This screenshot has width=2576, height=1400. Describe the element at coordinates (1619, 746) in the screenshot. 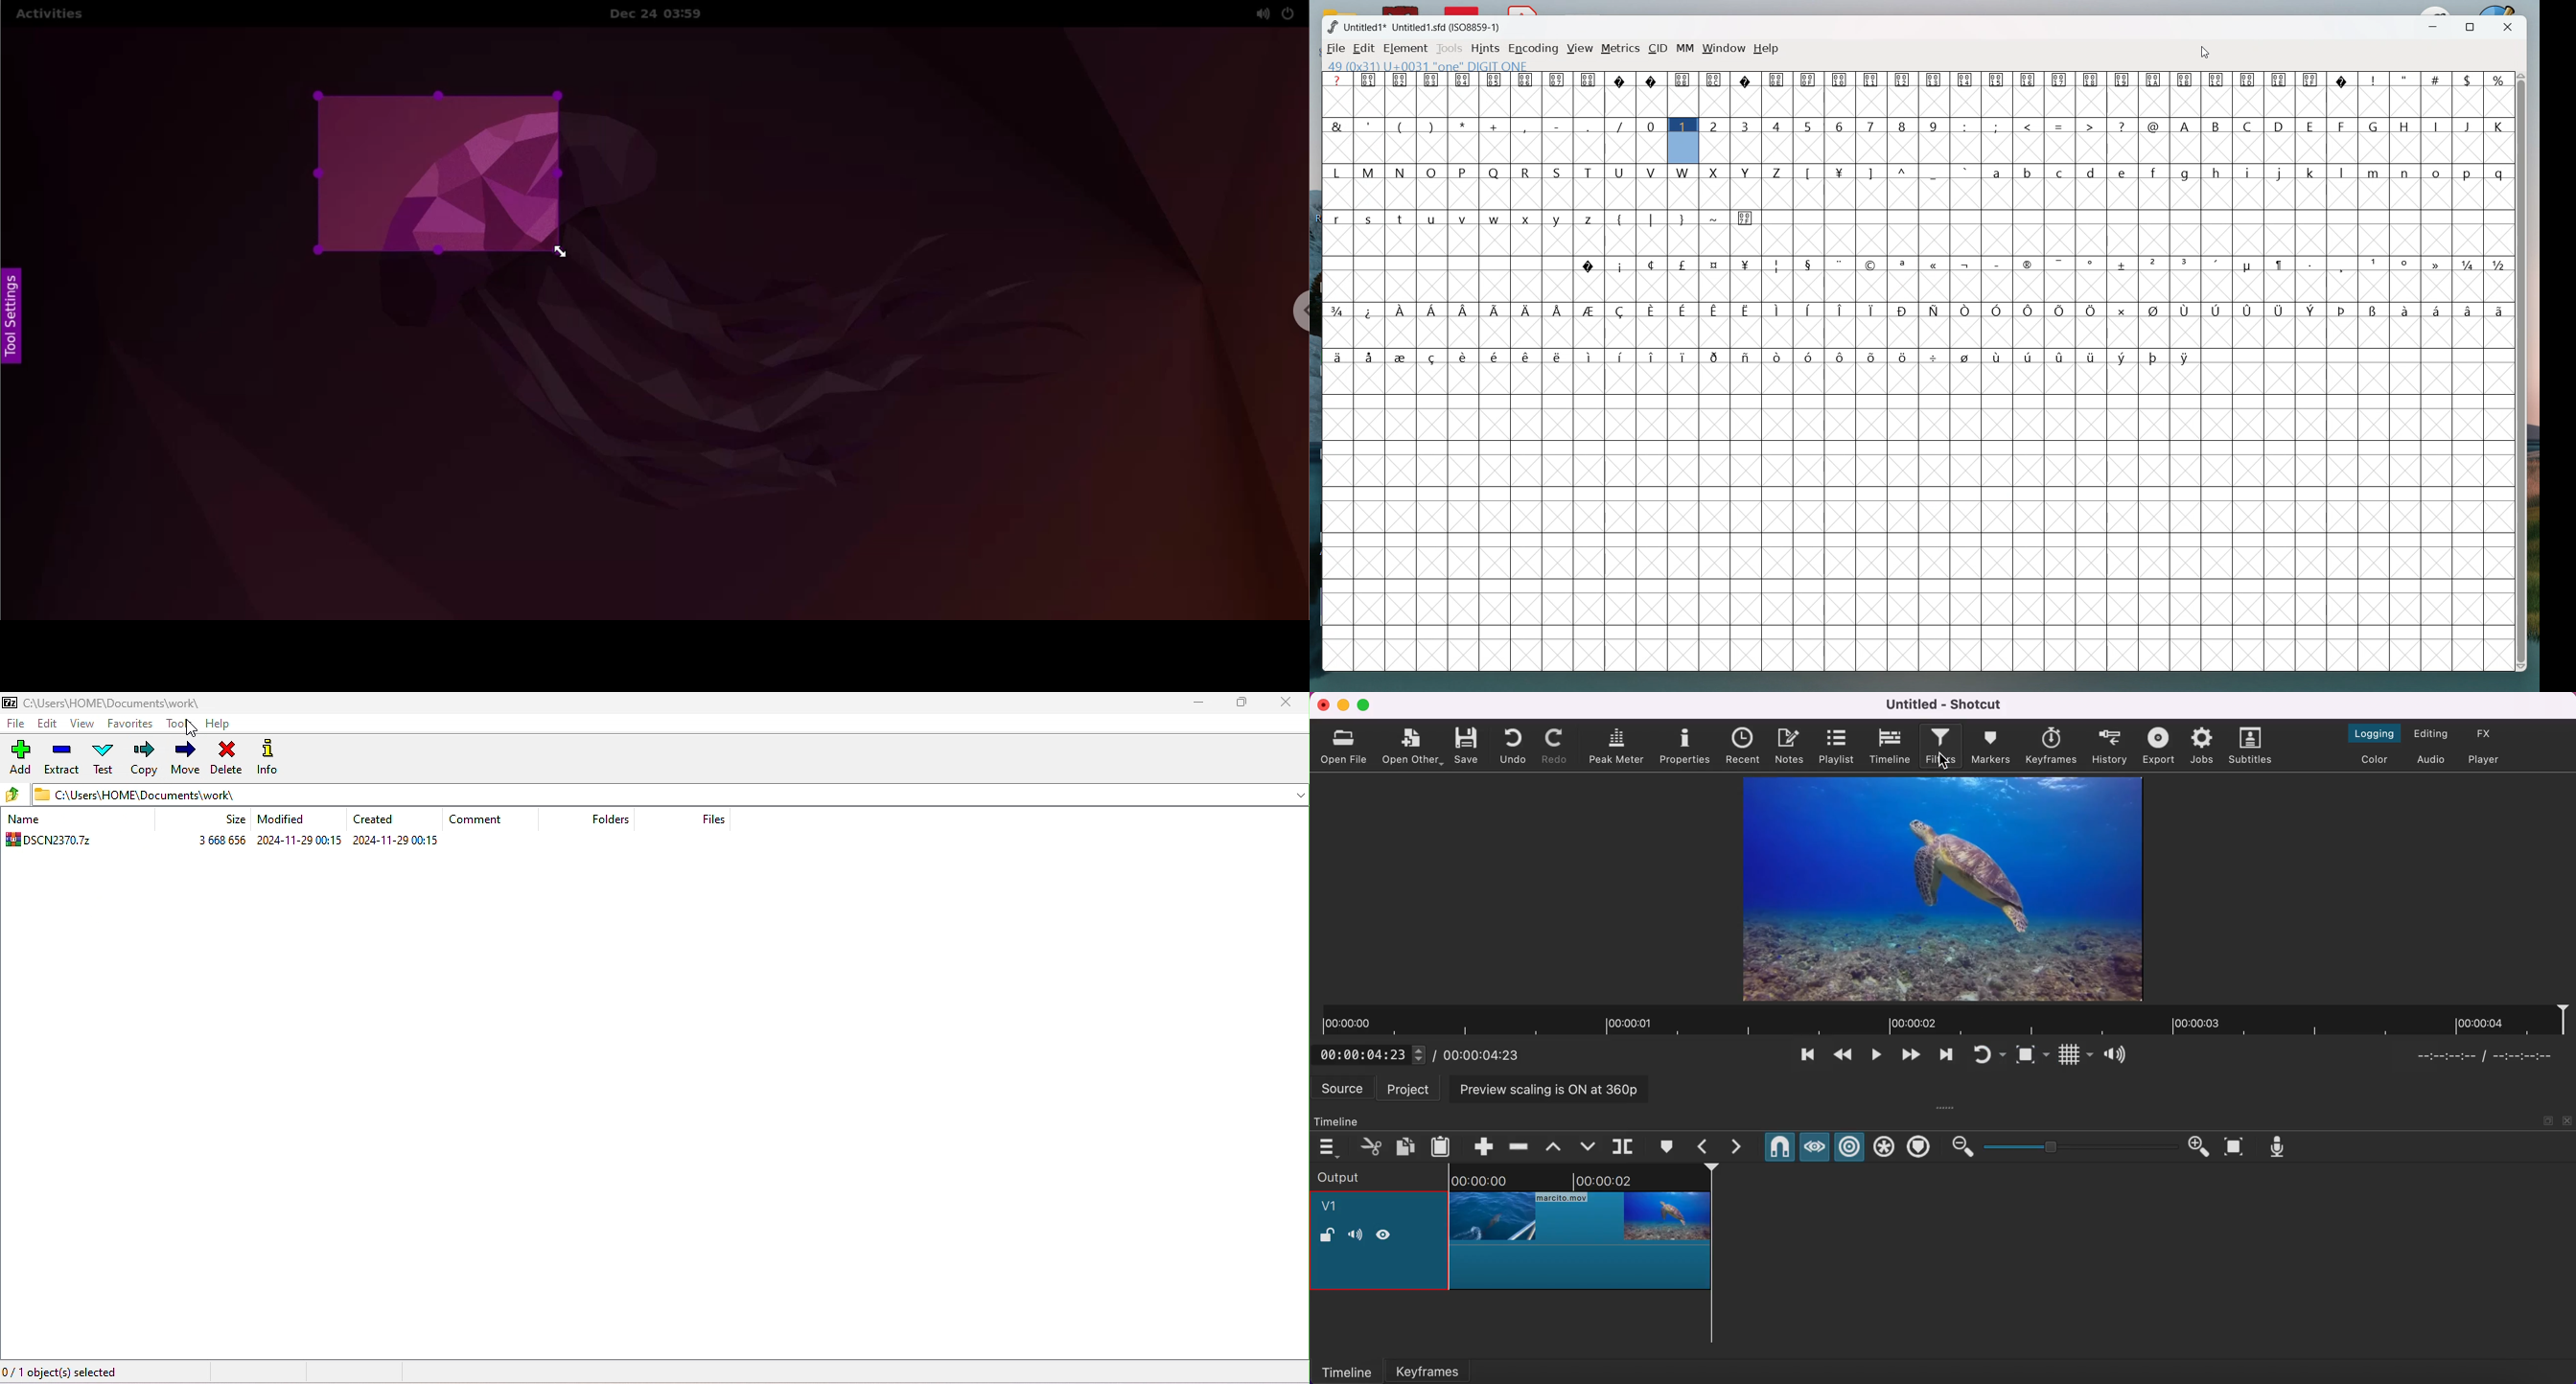

I see `peak meter` at that location.